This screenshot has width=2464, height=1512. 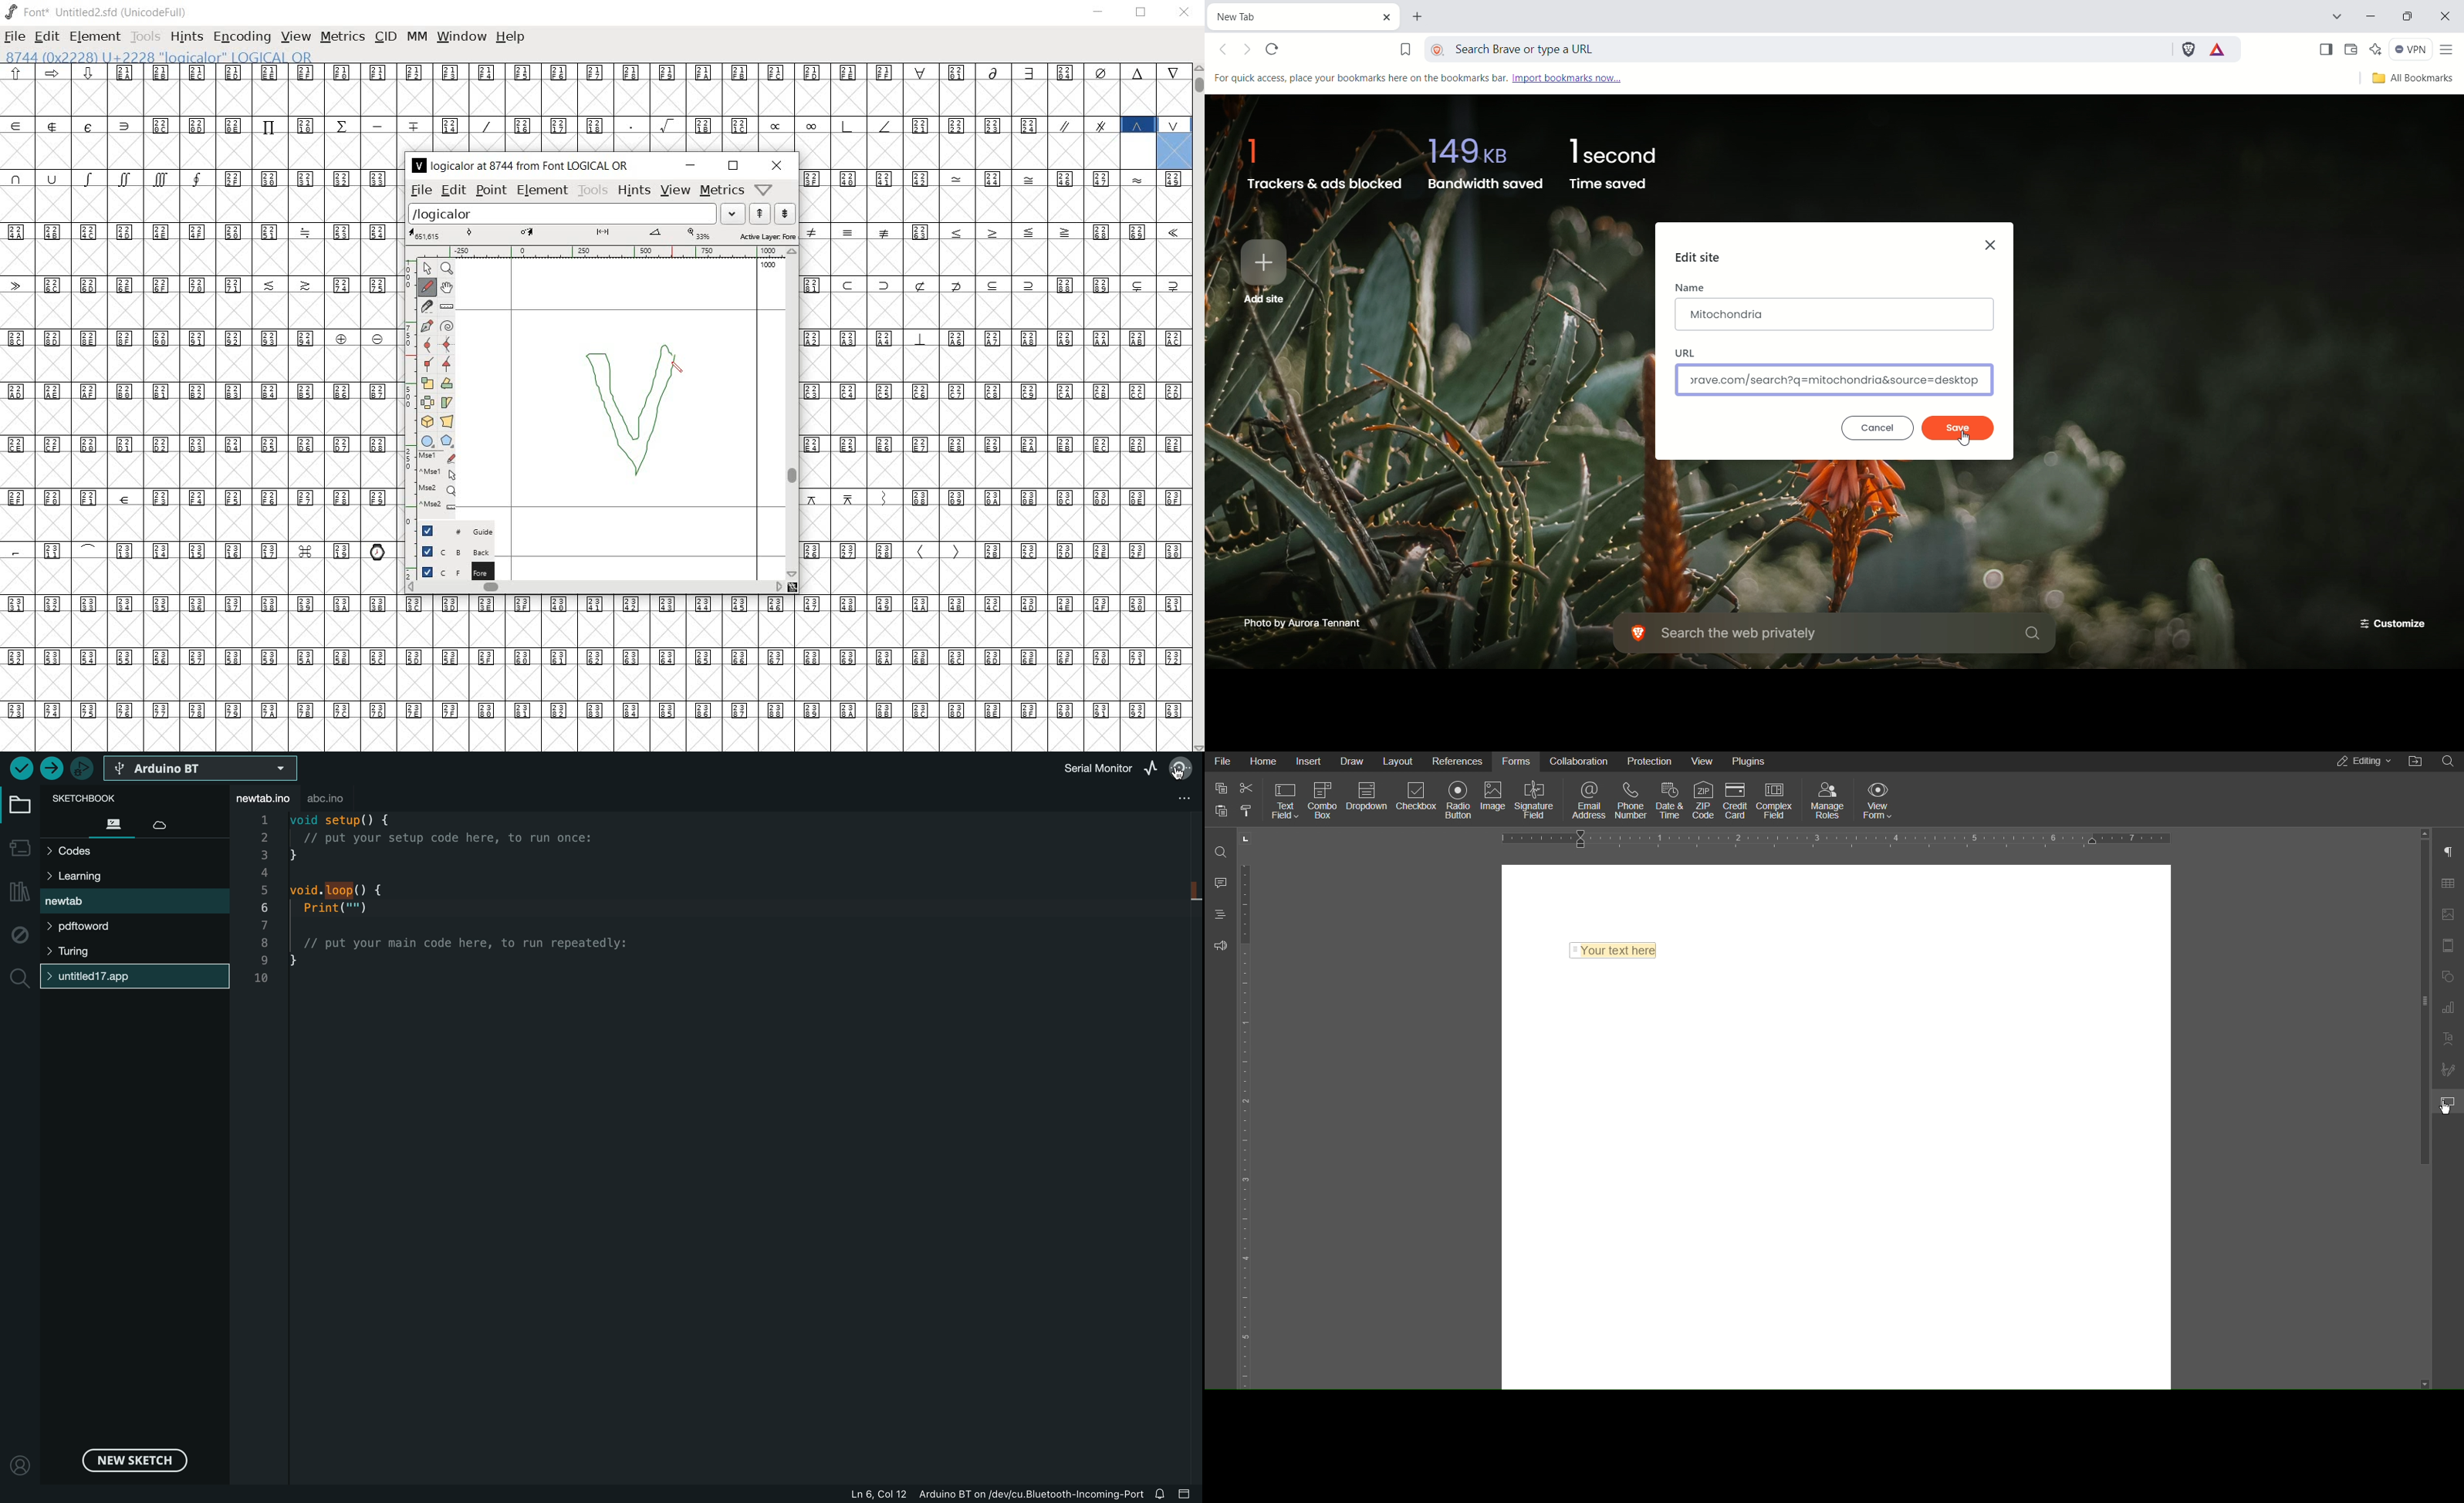 What do you see at coordinates (996, 434) in the screenshot?
I see `glyph characters` at bounding box center [996, 434].